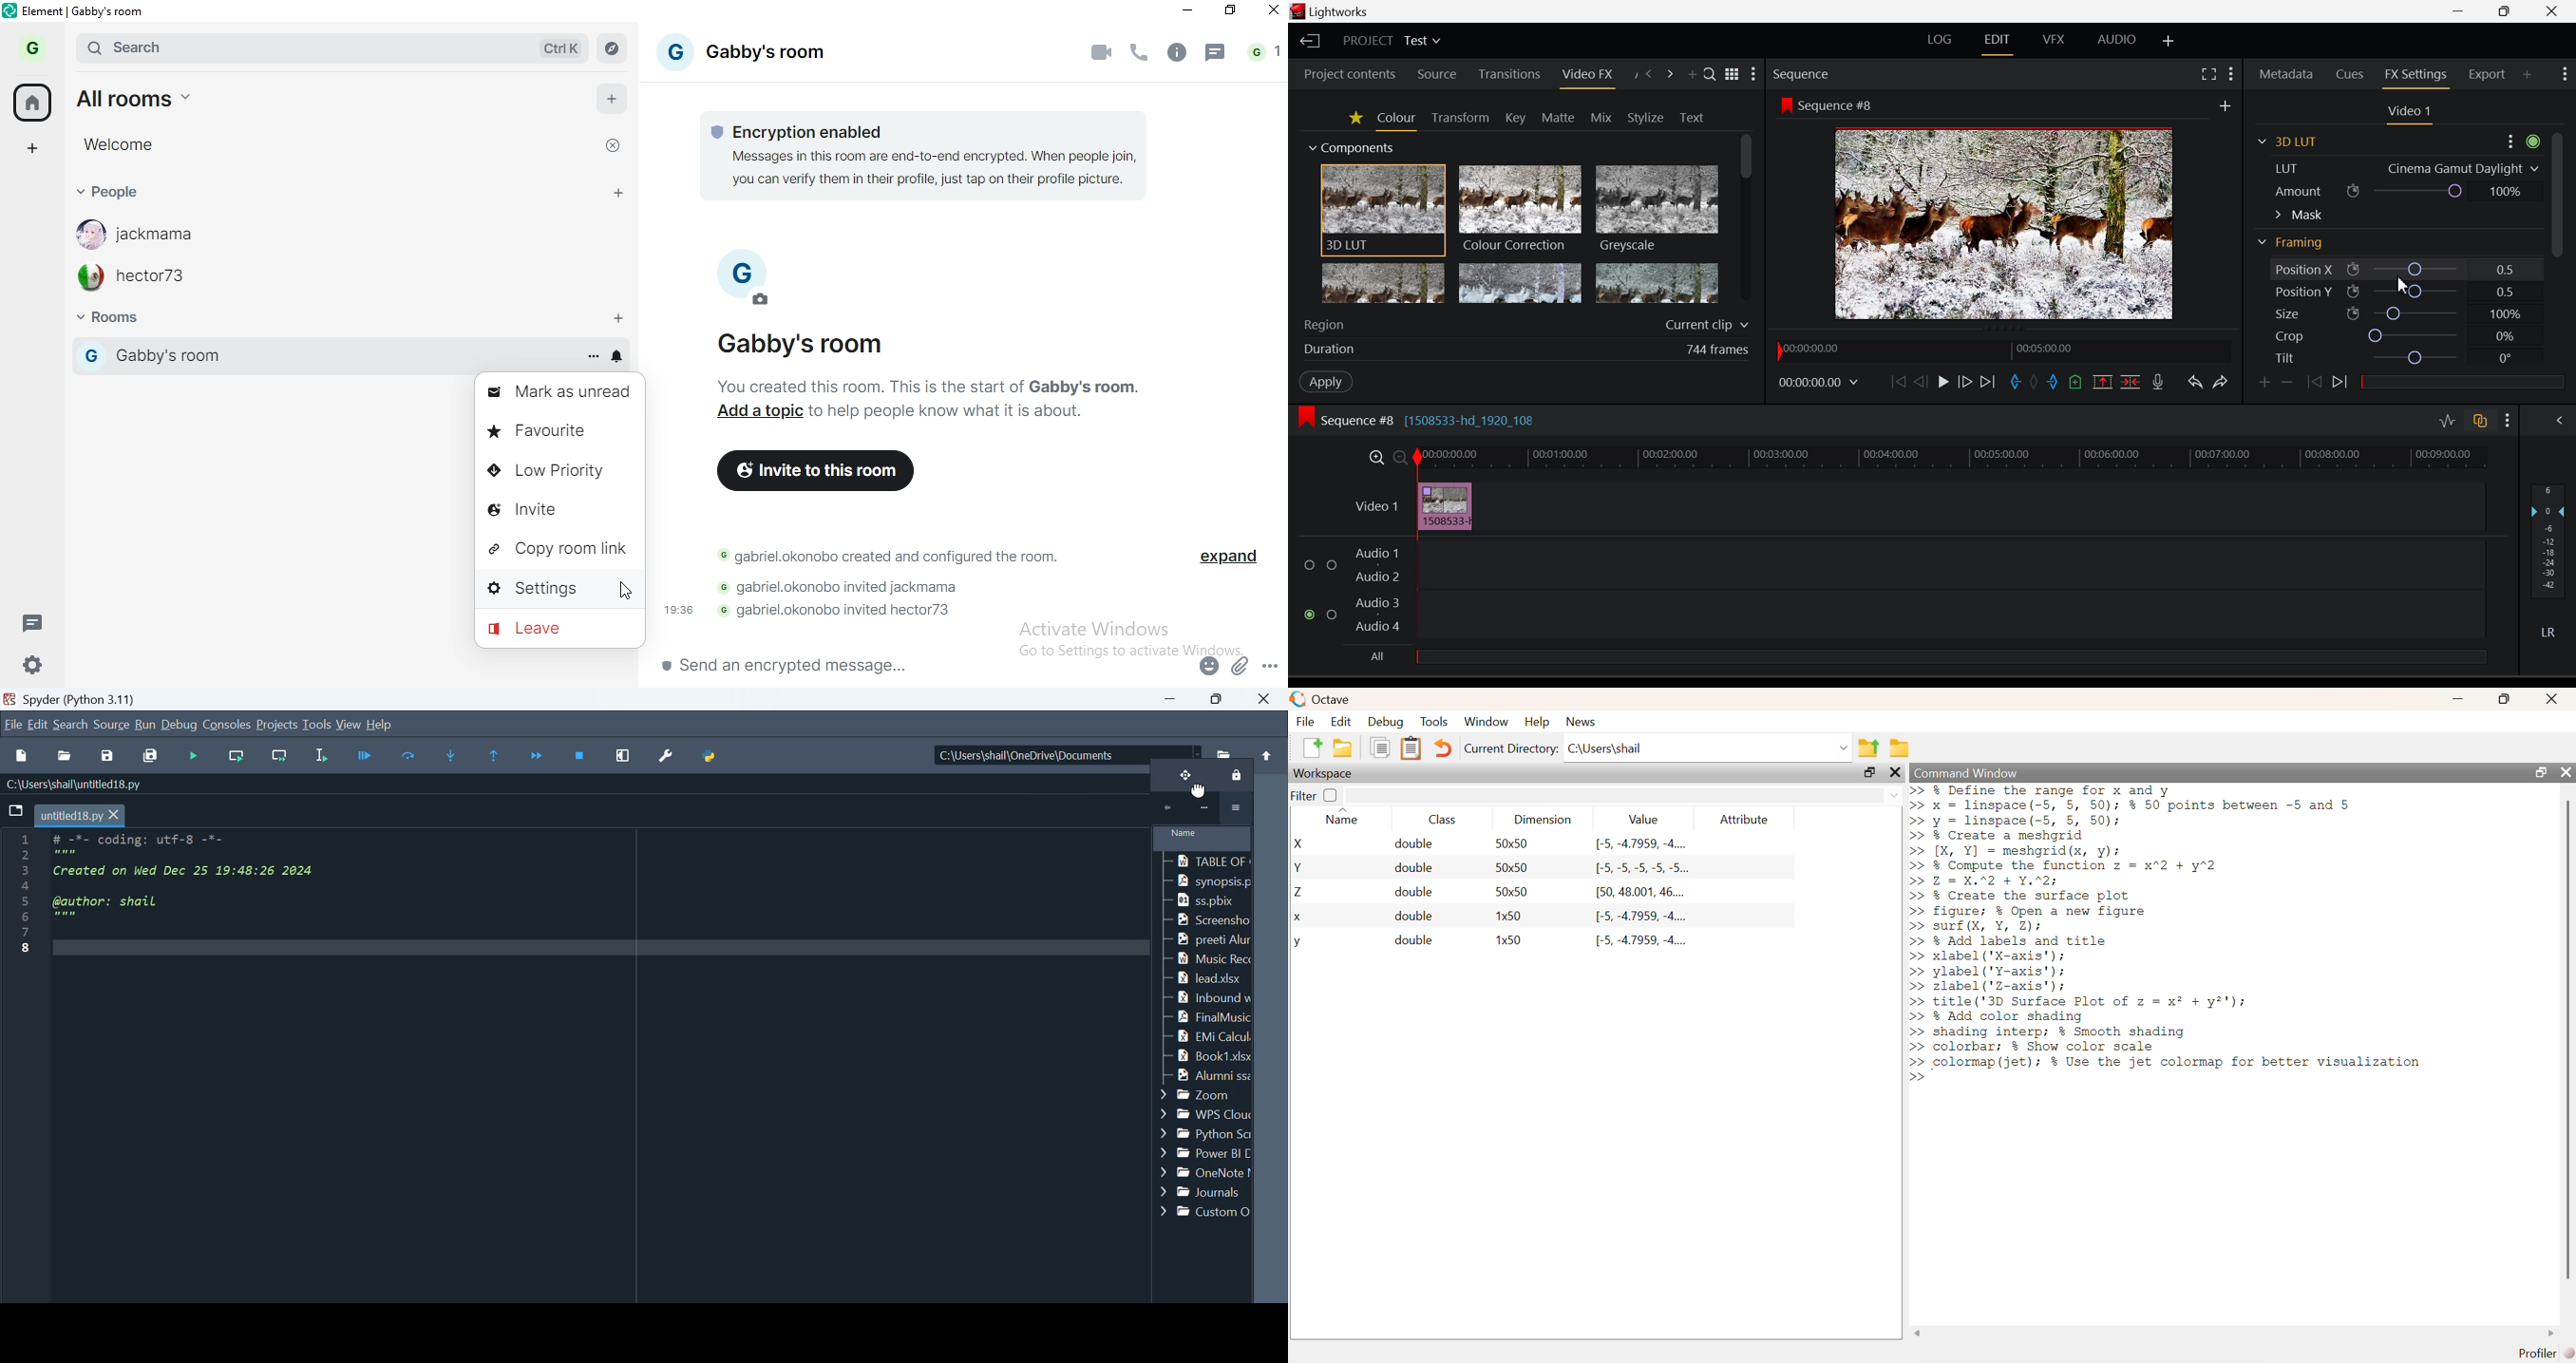  I want to click on Logo, so click(1299, 700).